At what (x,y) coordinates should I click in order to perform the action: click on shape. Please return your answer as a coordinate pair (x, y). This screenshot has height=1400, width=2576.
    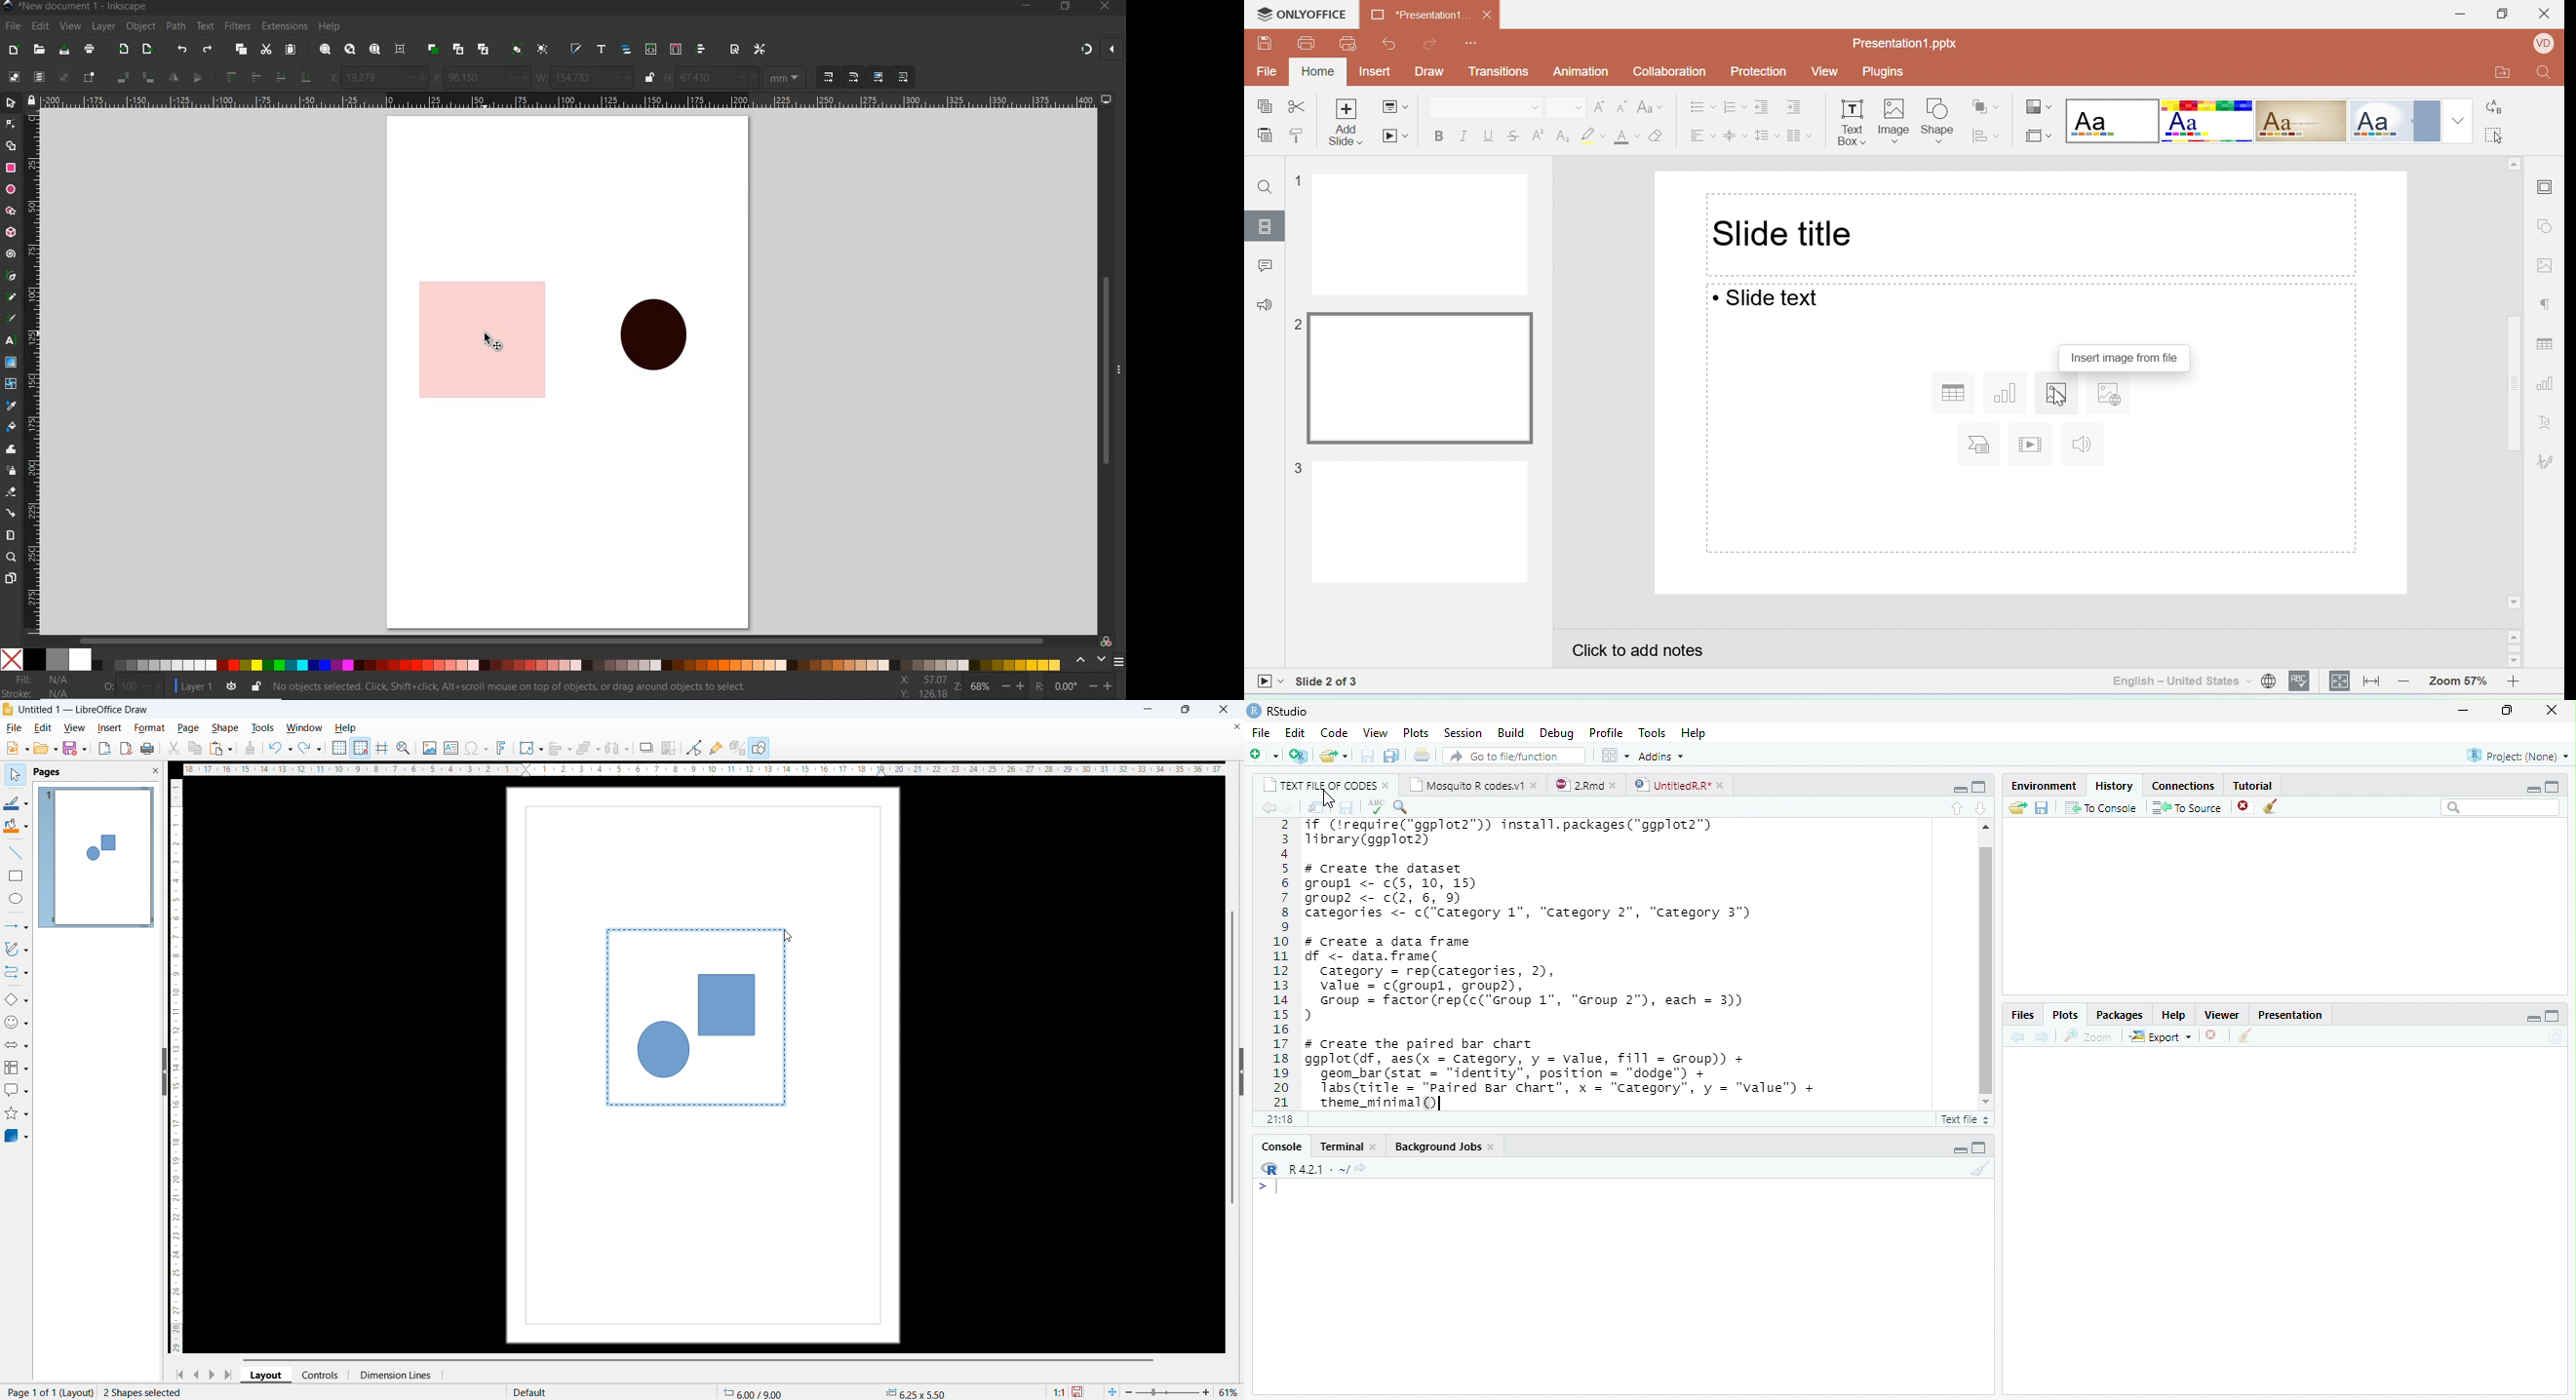
    Looking at the image, I should click on (226, 728).